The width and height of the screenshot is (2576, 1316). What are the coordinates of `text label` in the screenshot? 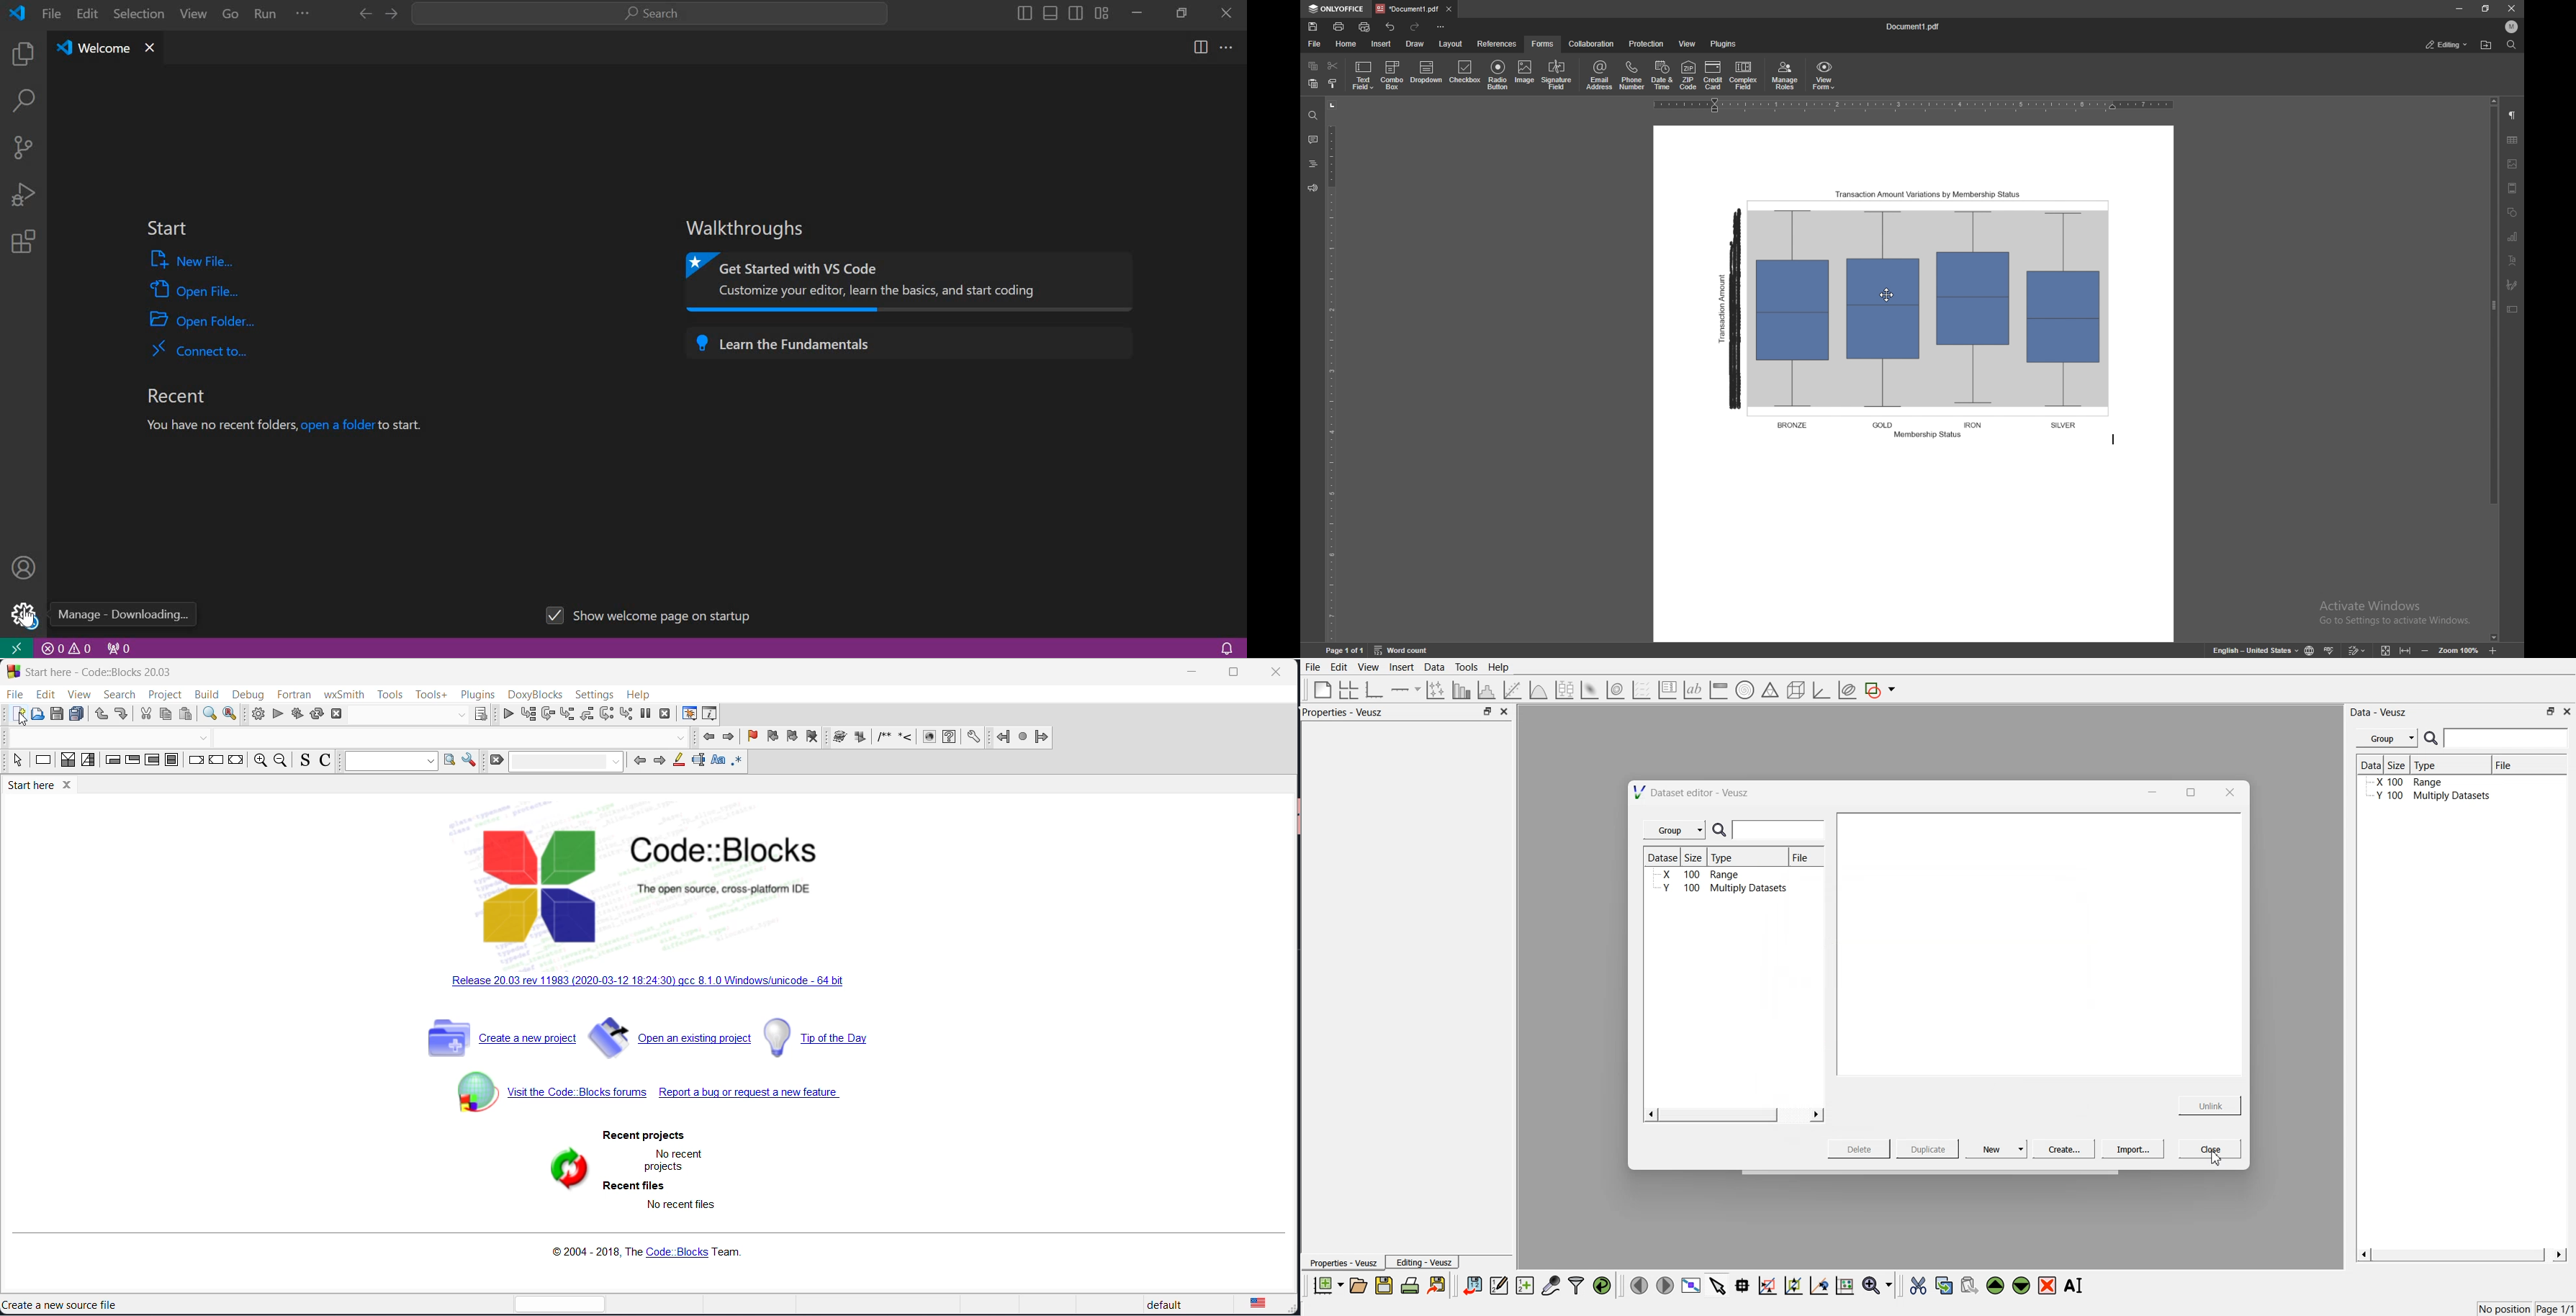 It's located at (1691, 690).